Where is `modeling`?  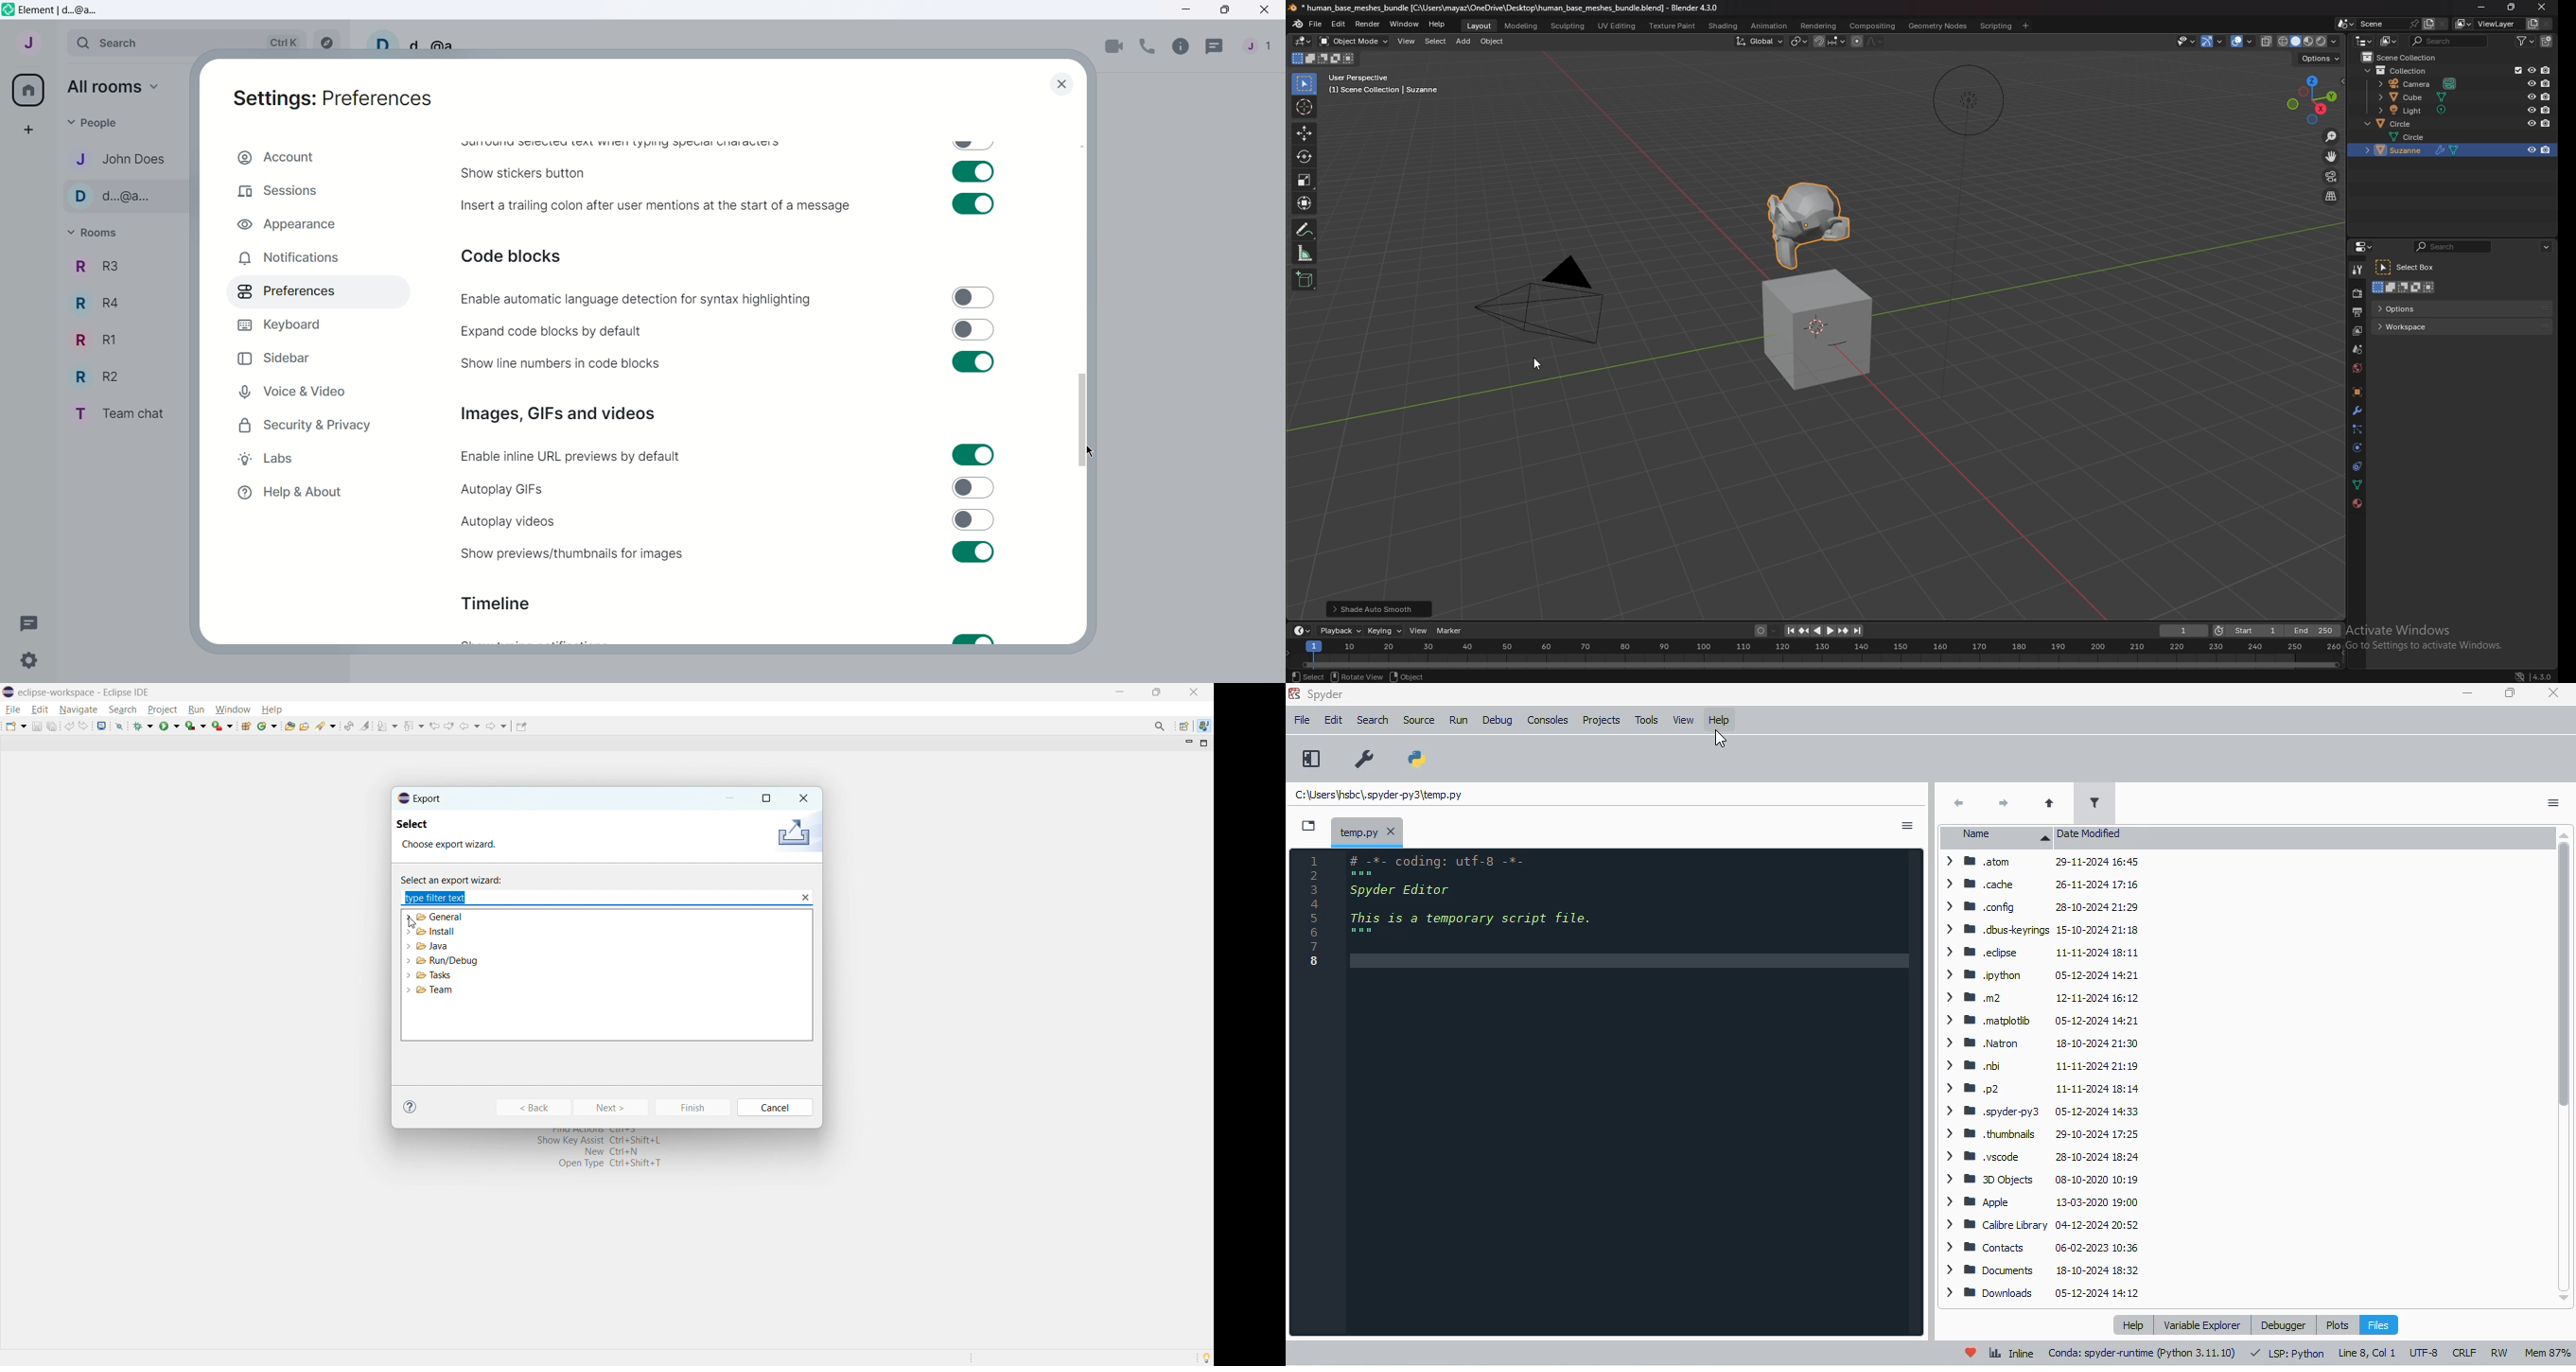
modeling is located at coordinates (1522, 25).